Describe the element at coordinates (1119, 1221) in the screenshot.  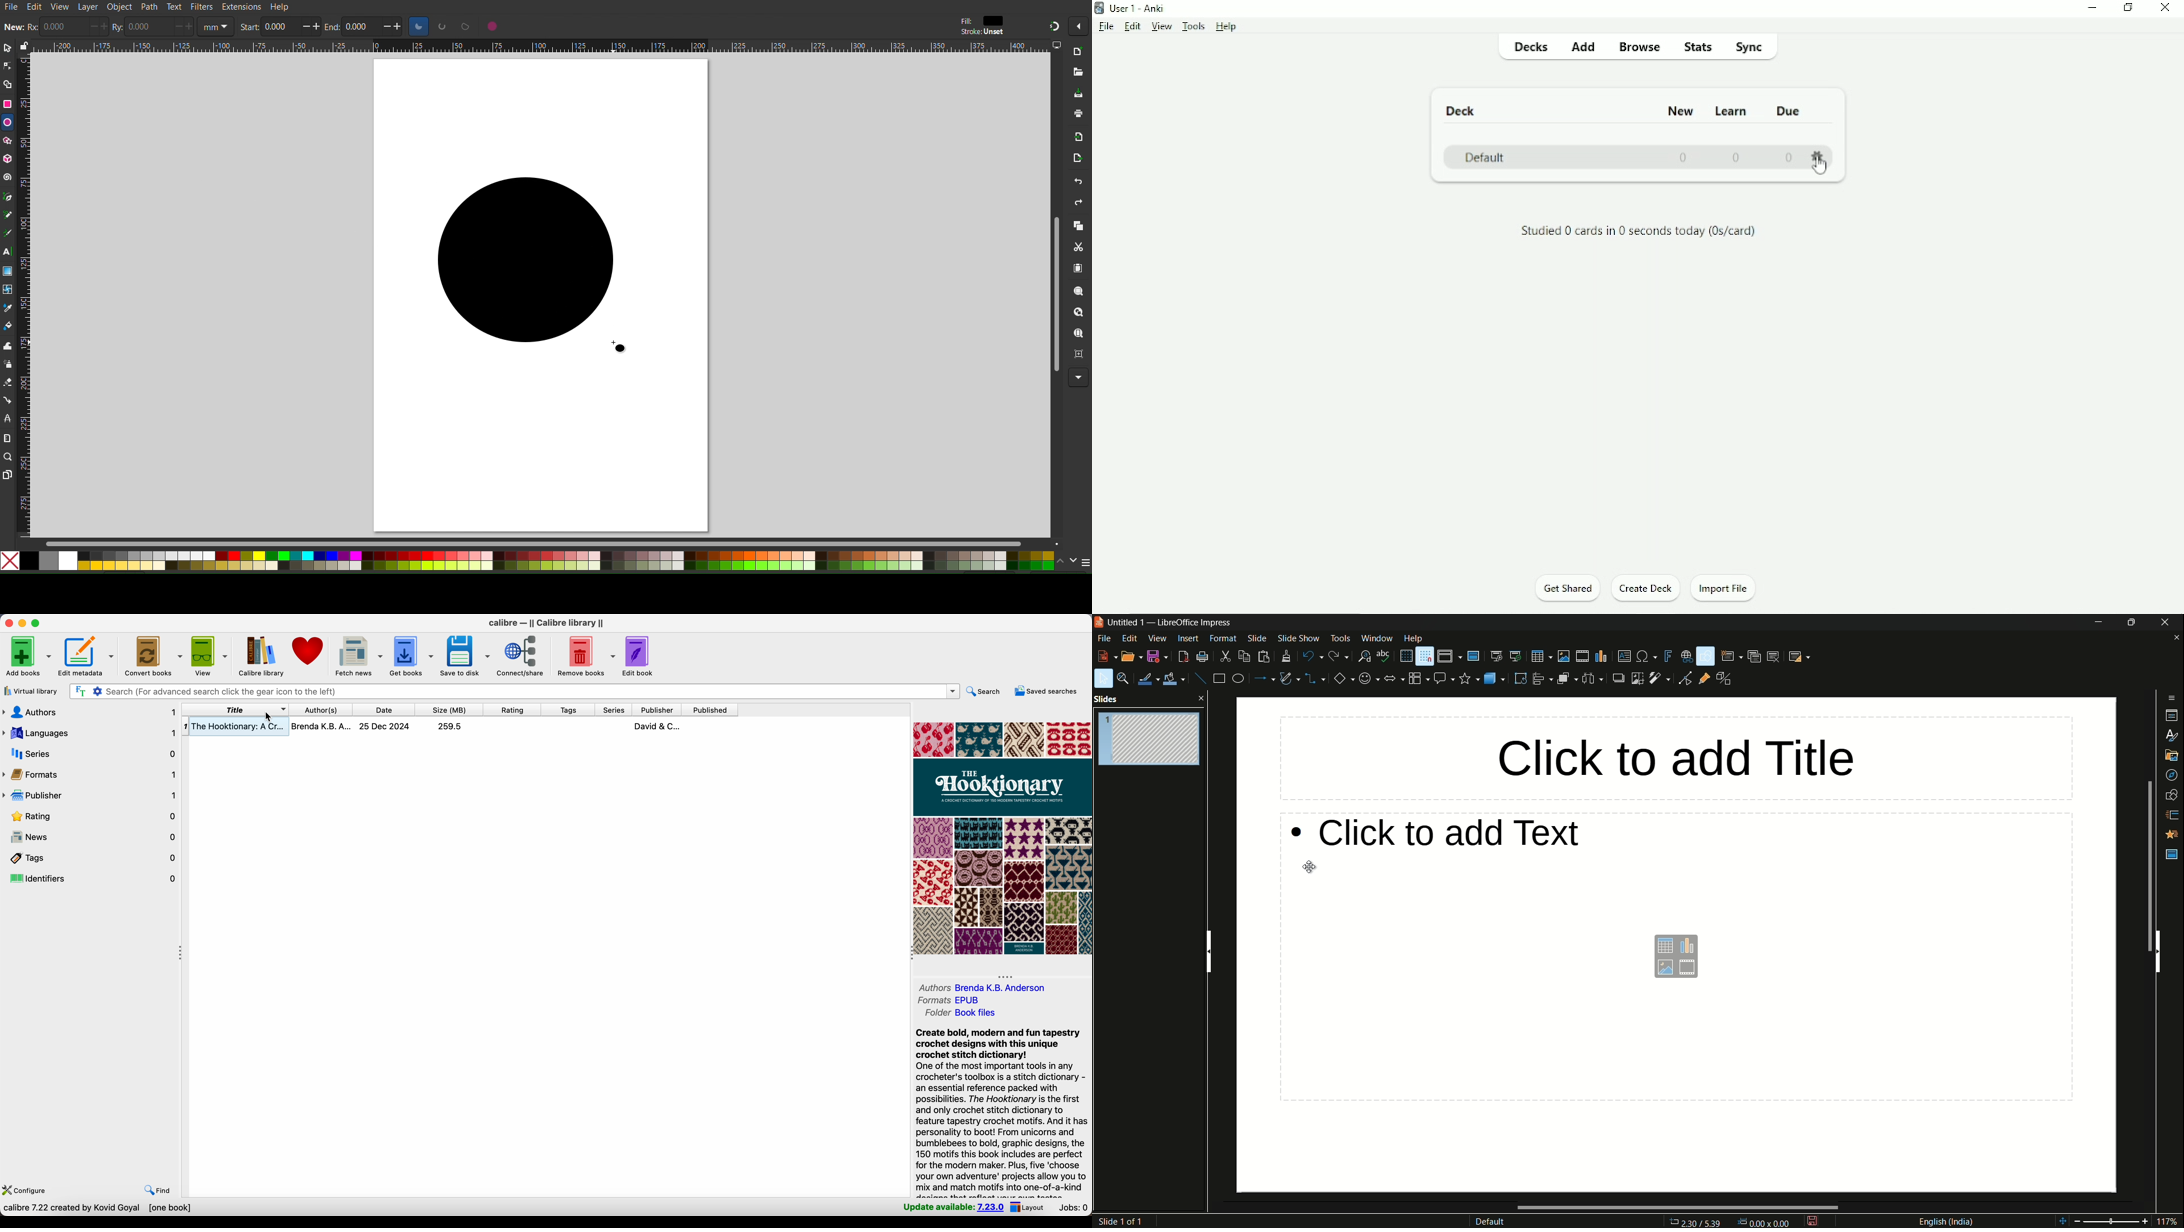
I see `slide number` at that location.